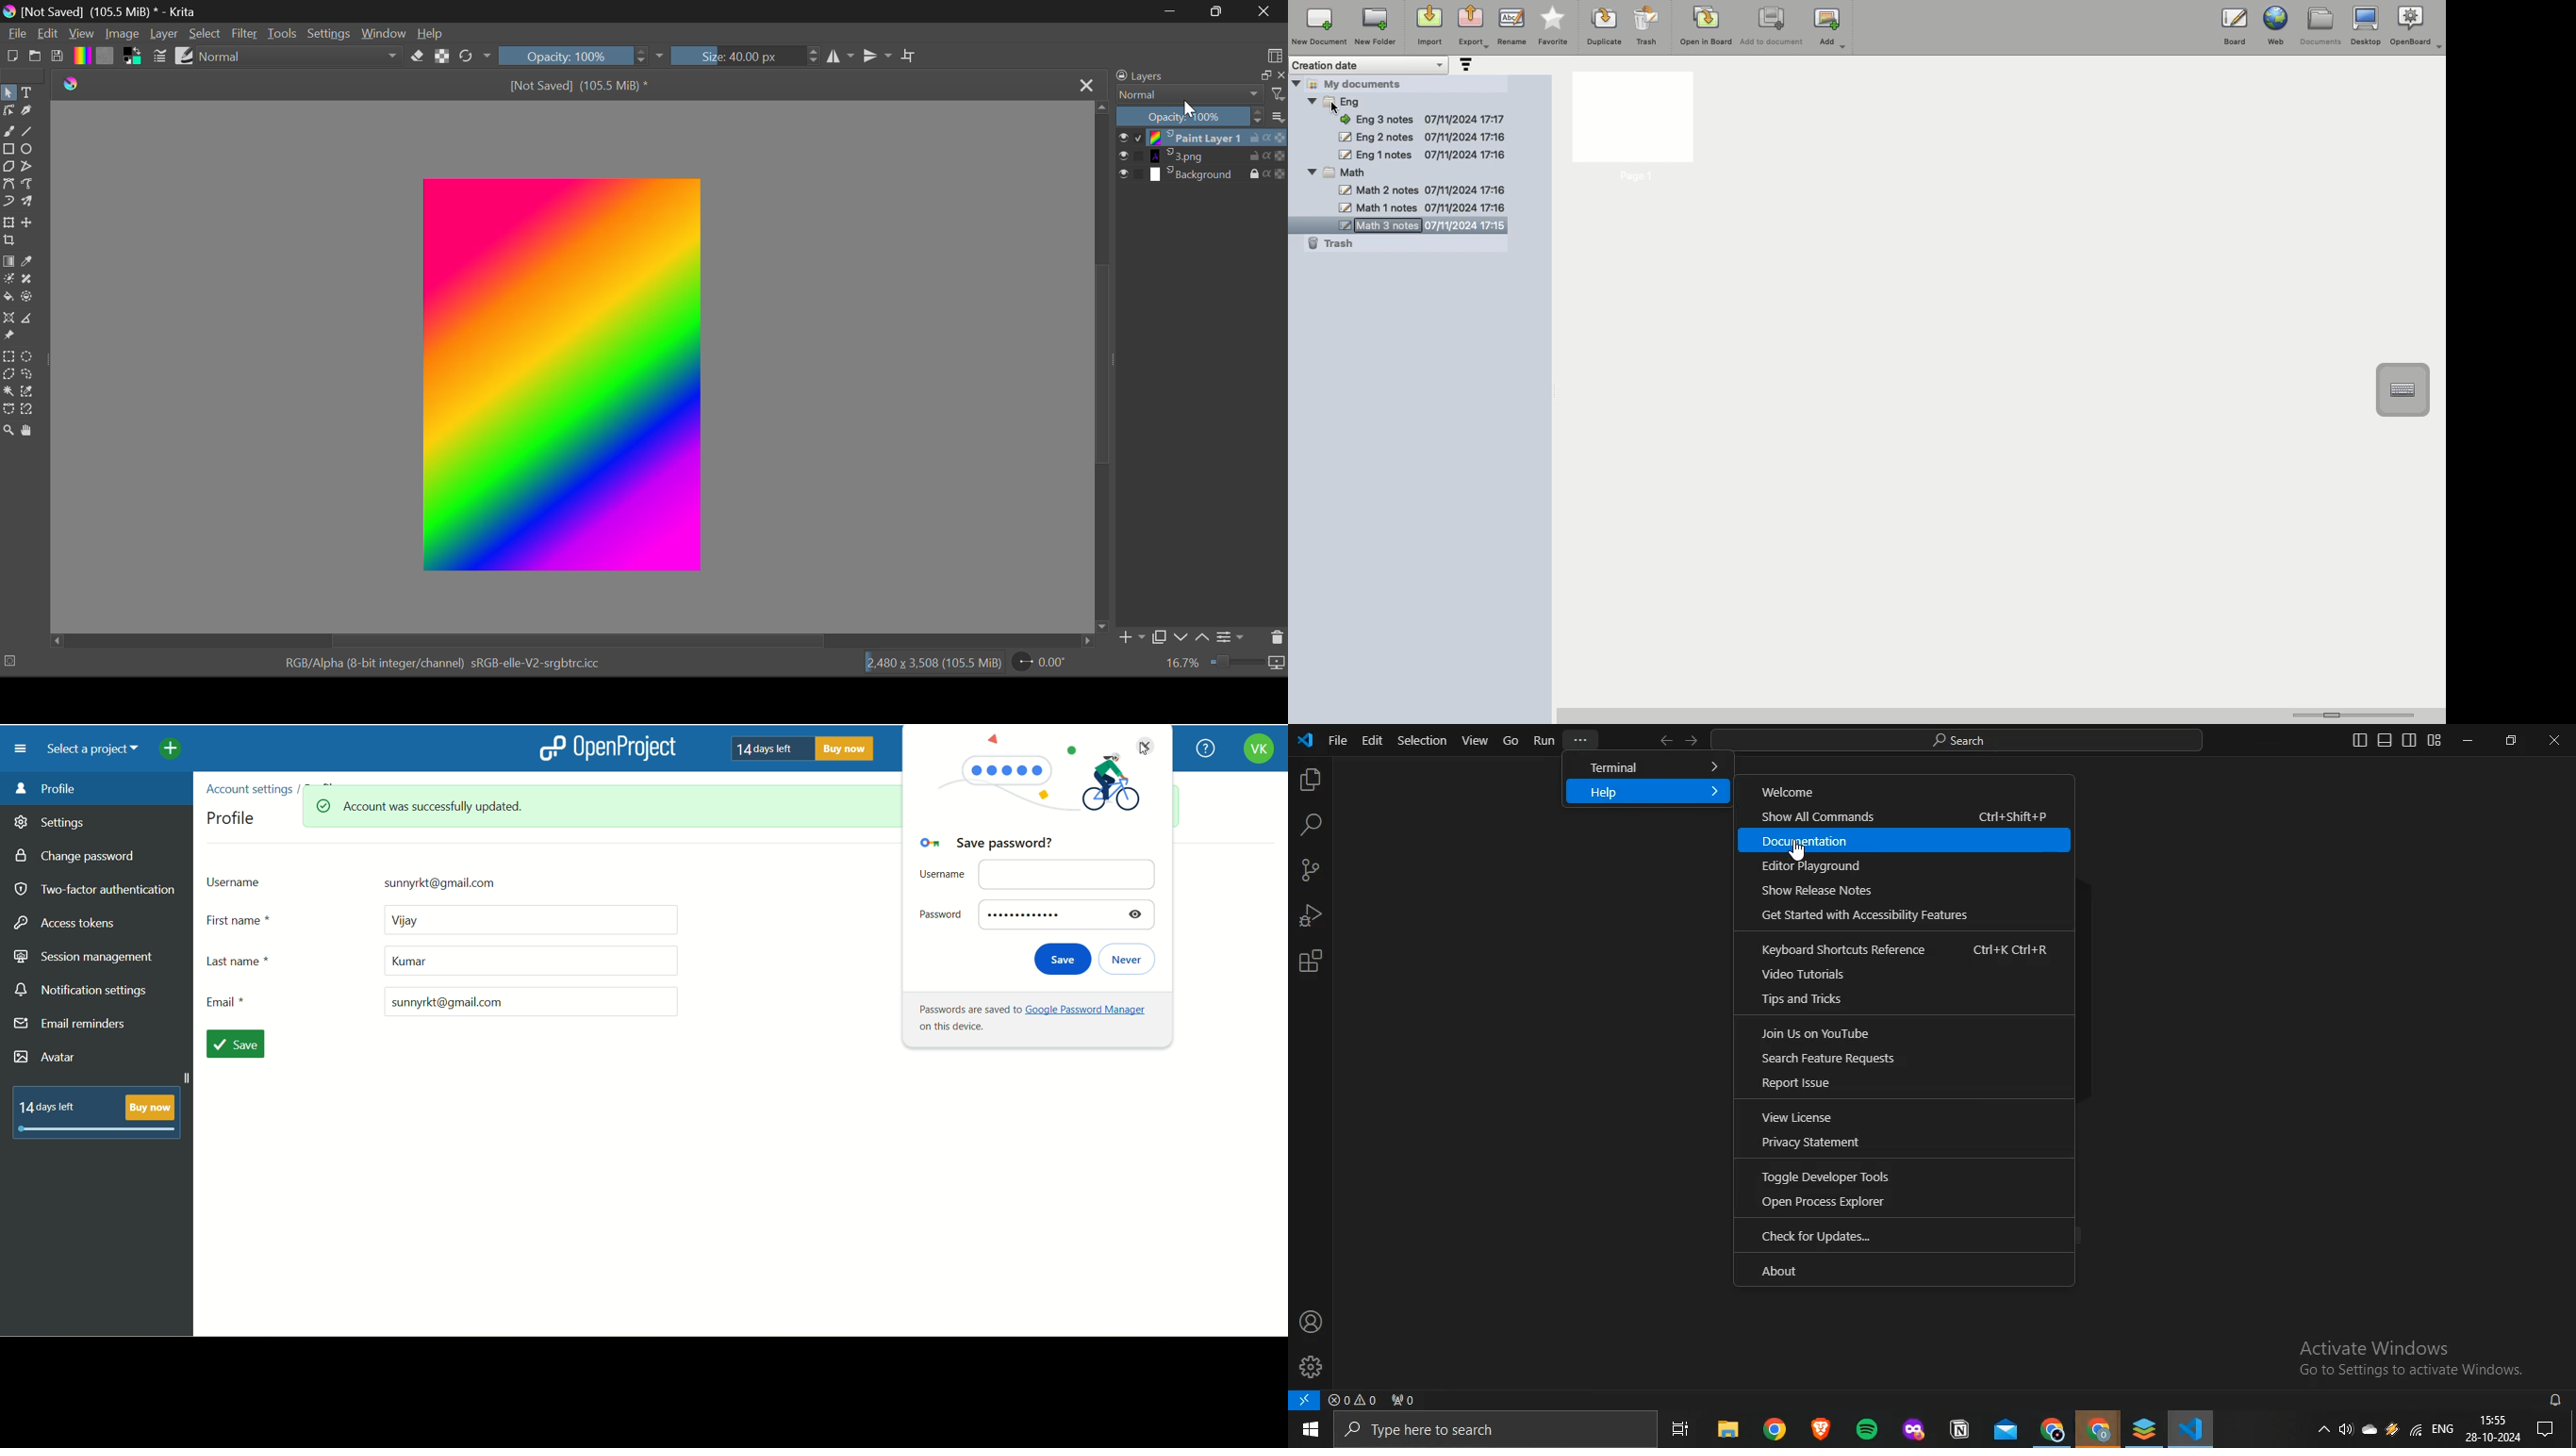  Describe the element at coordinates (1246, 663) in the screenshot. I see `Zoom slider` at that location.